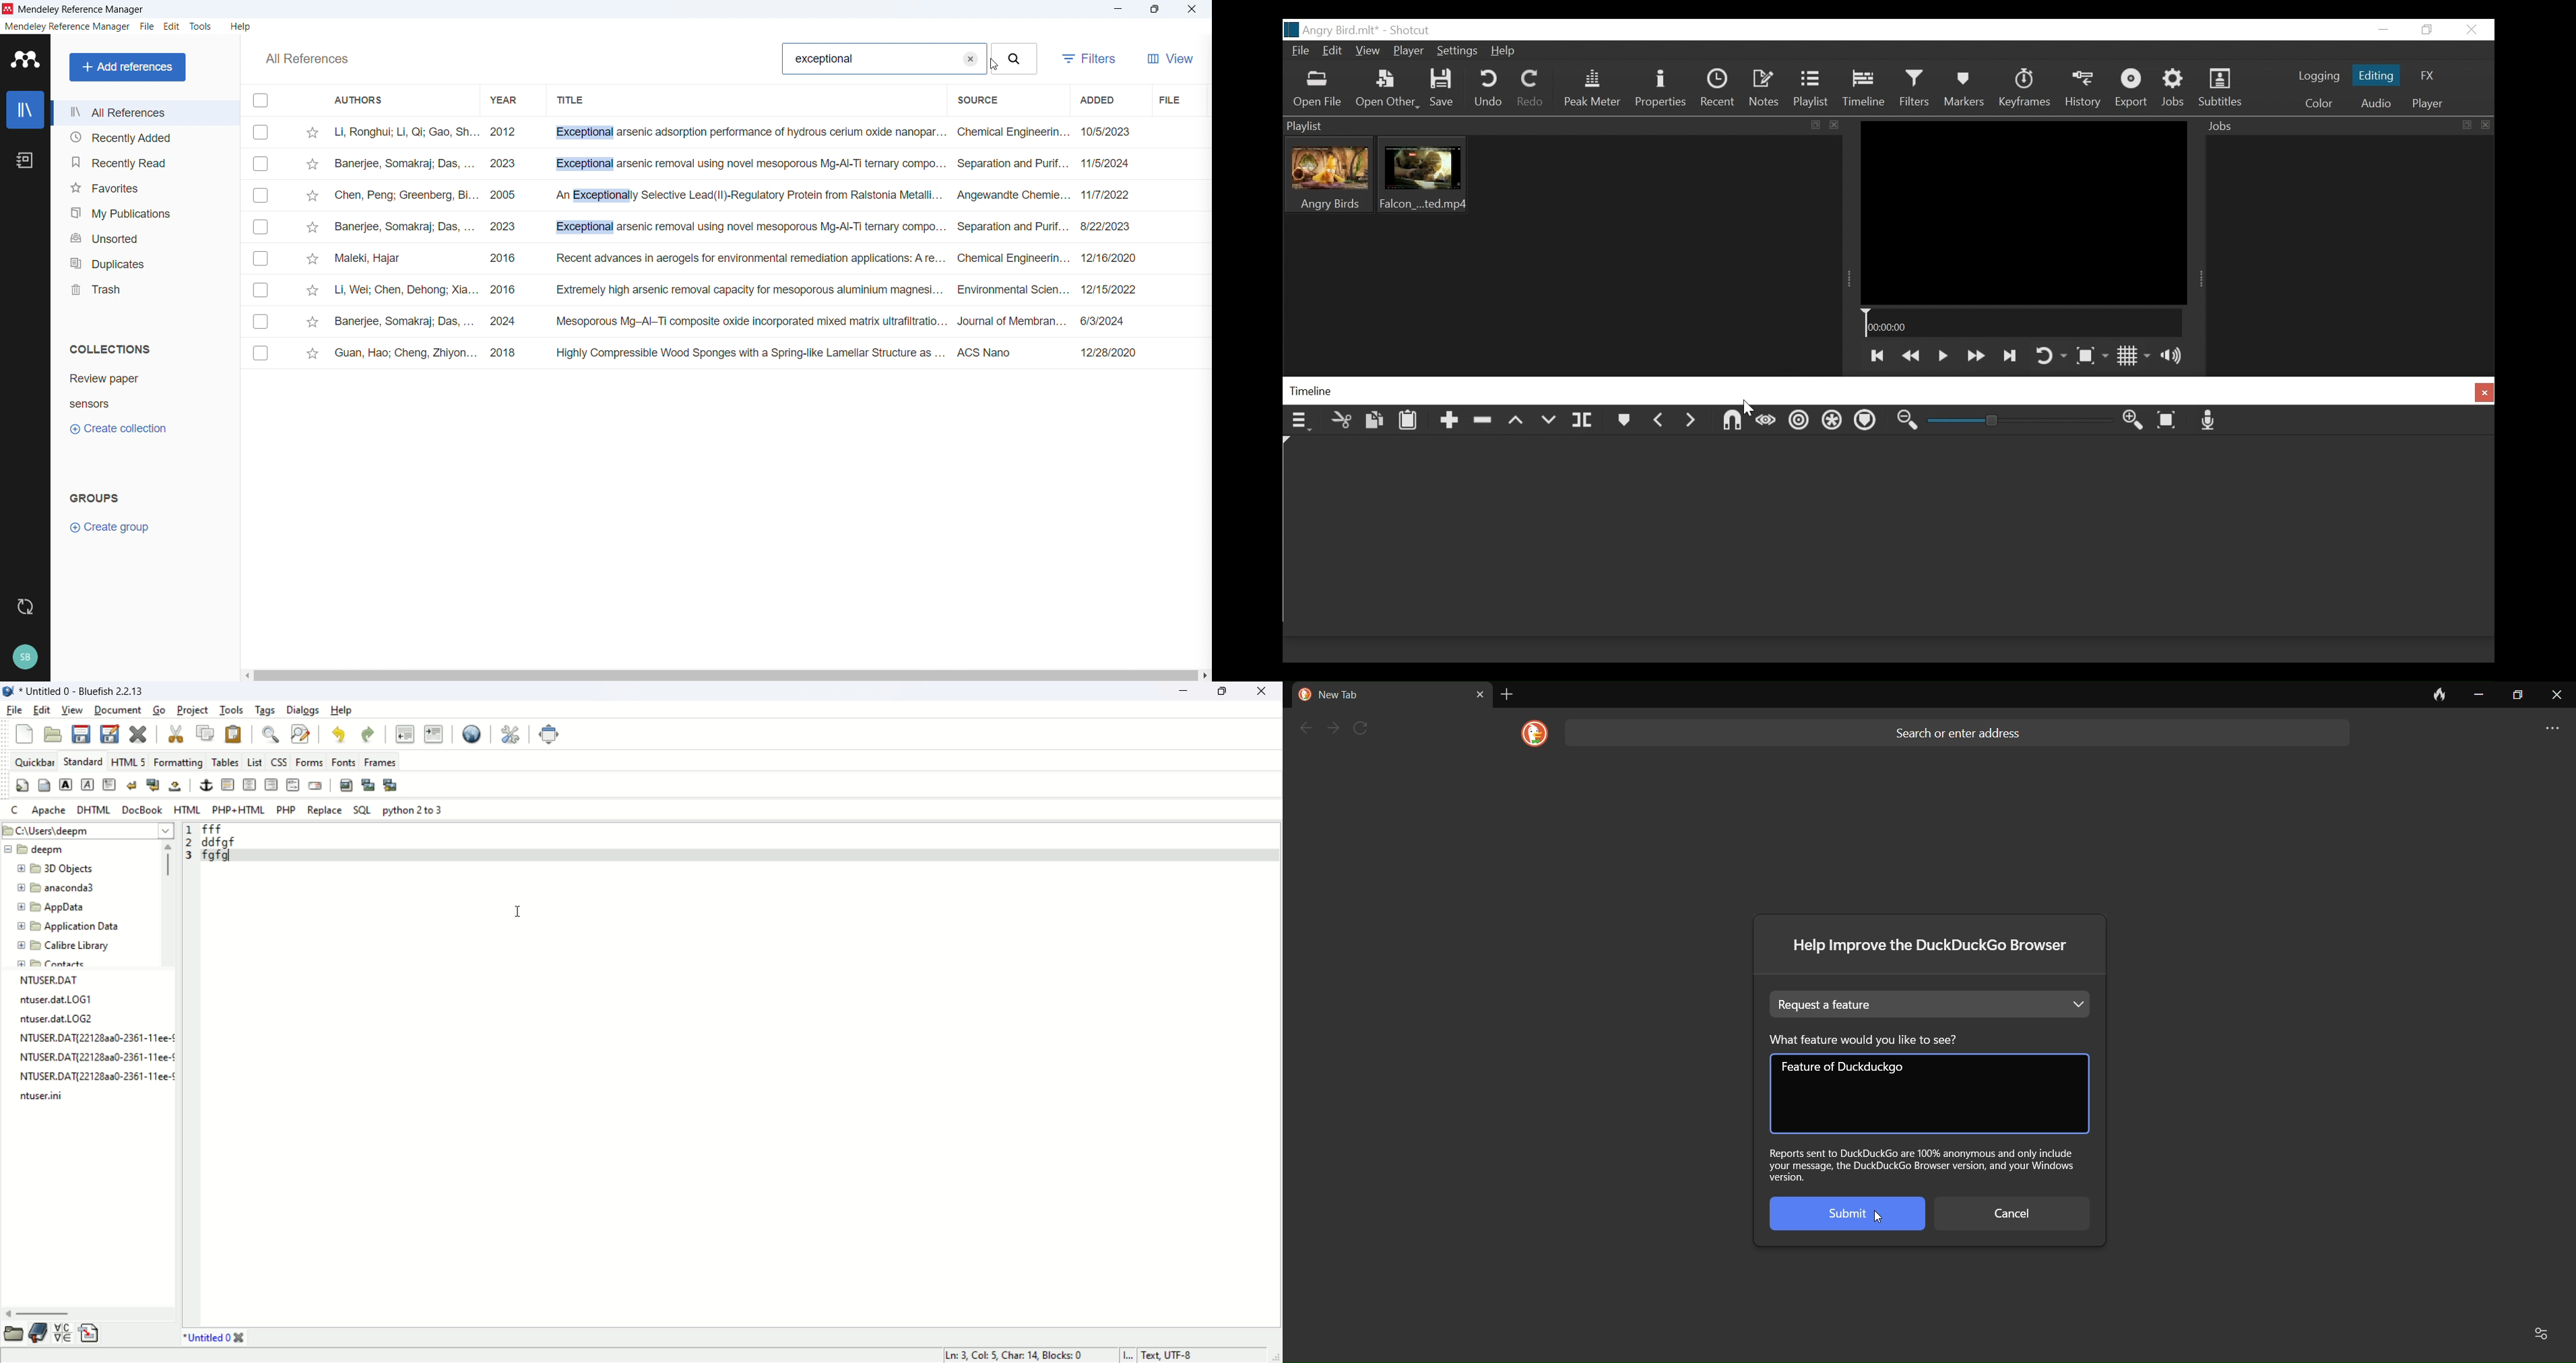 The image size is (2576, 1372). Describe the element at coordinates (314, 246) in the screenshot. I see `Starmark individual entries ` at that location.